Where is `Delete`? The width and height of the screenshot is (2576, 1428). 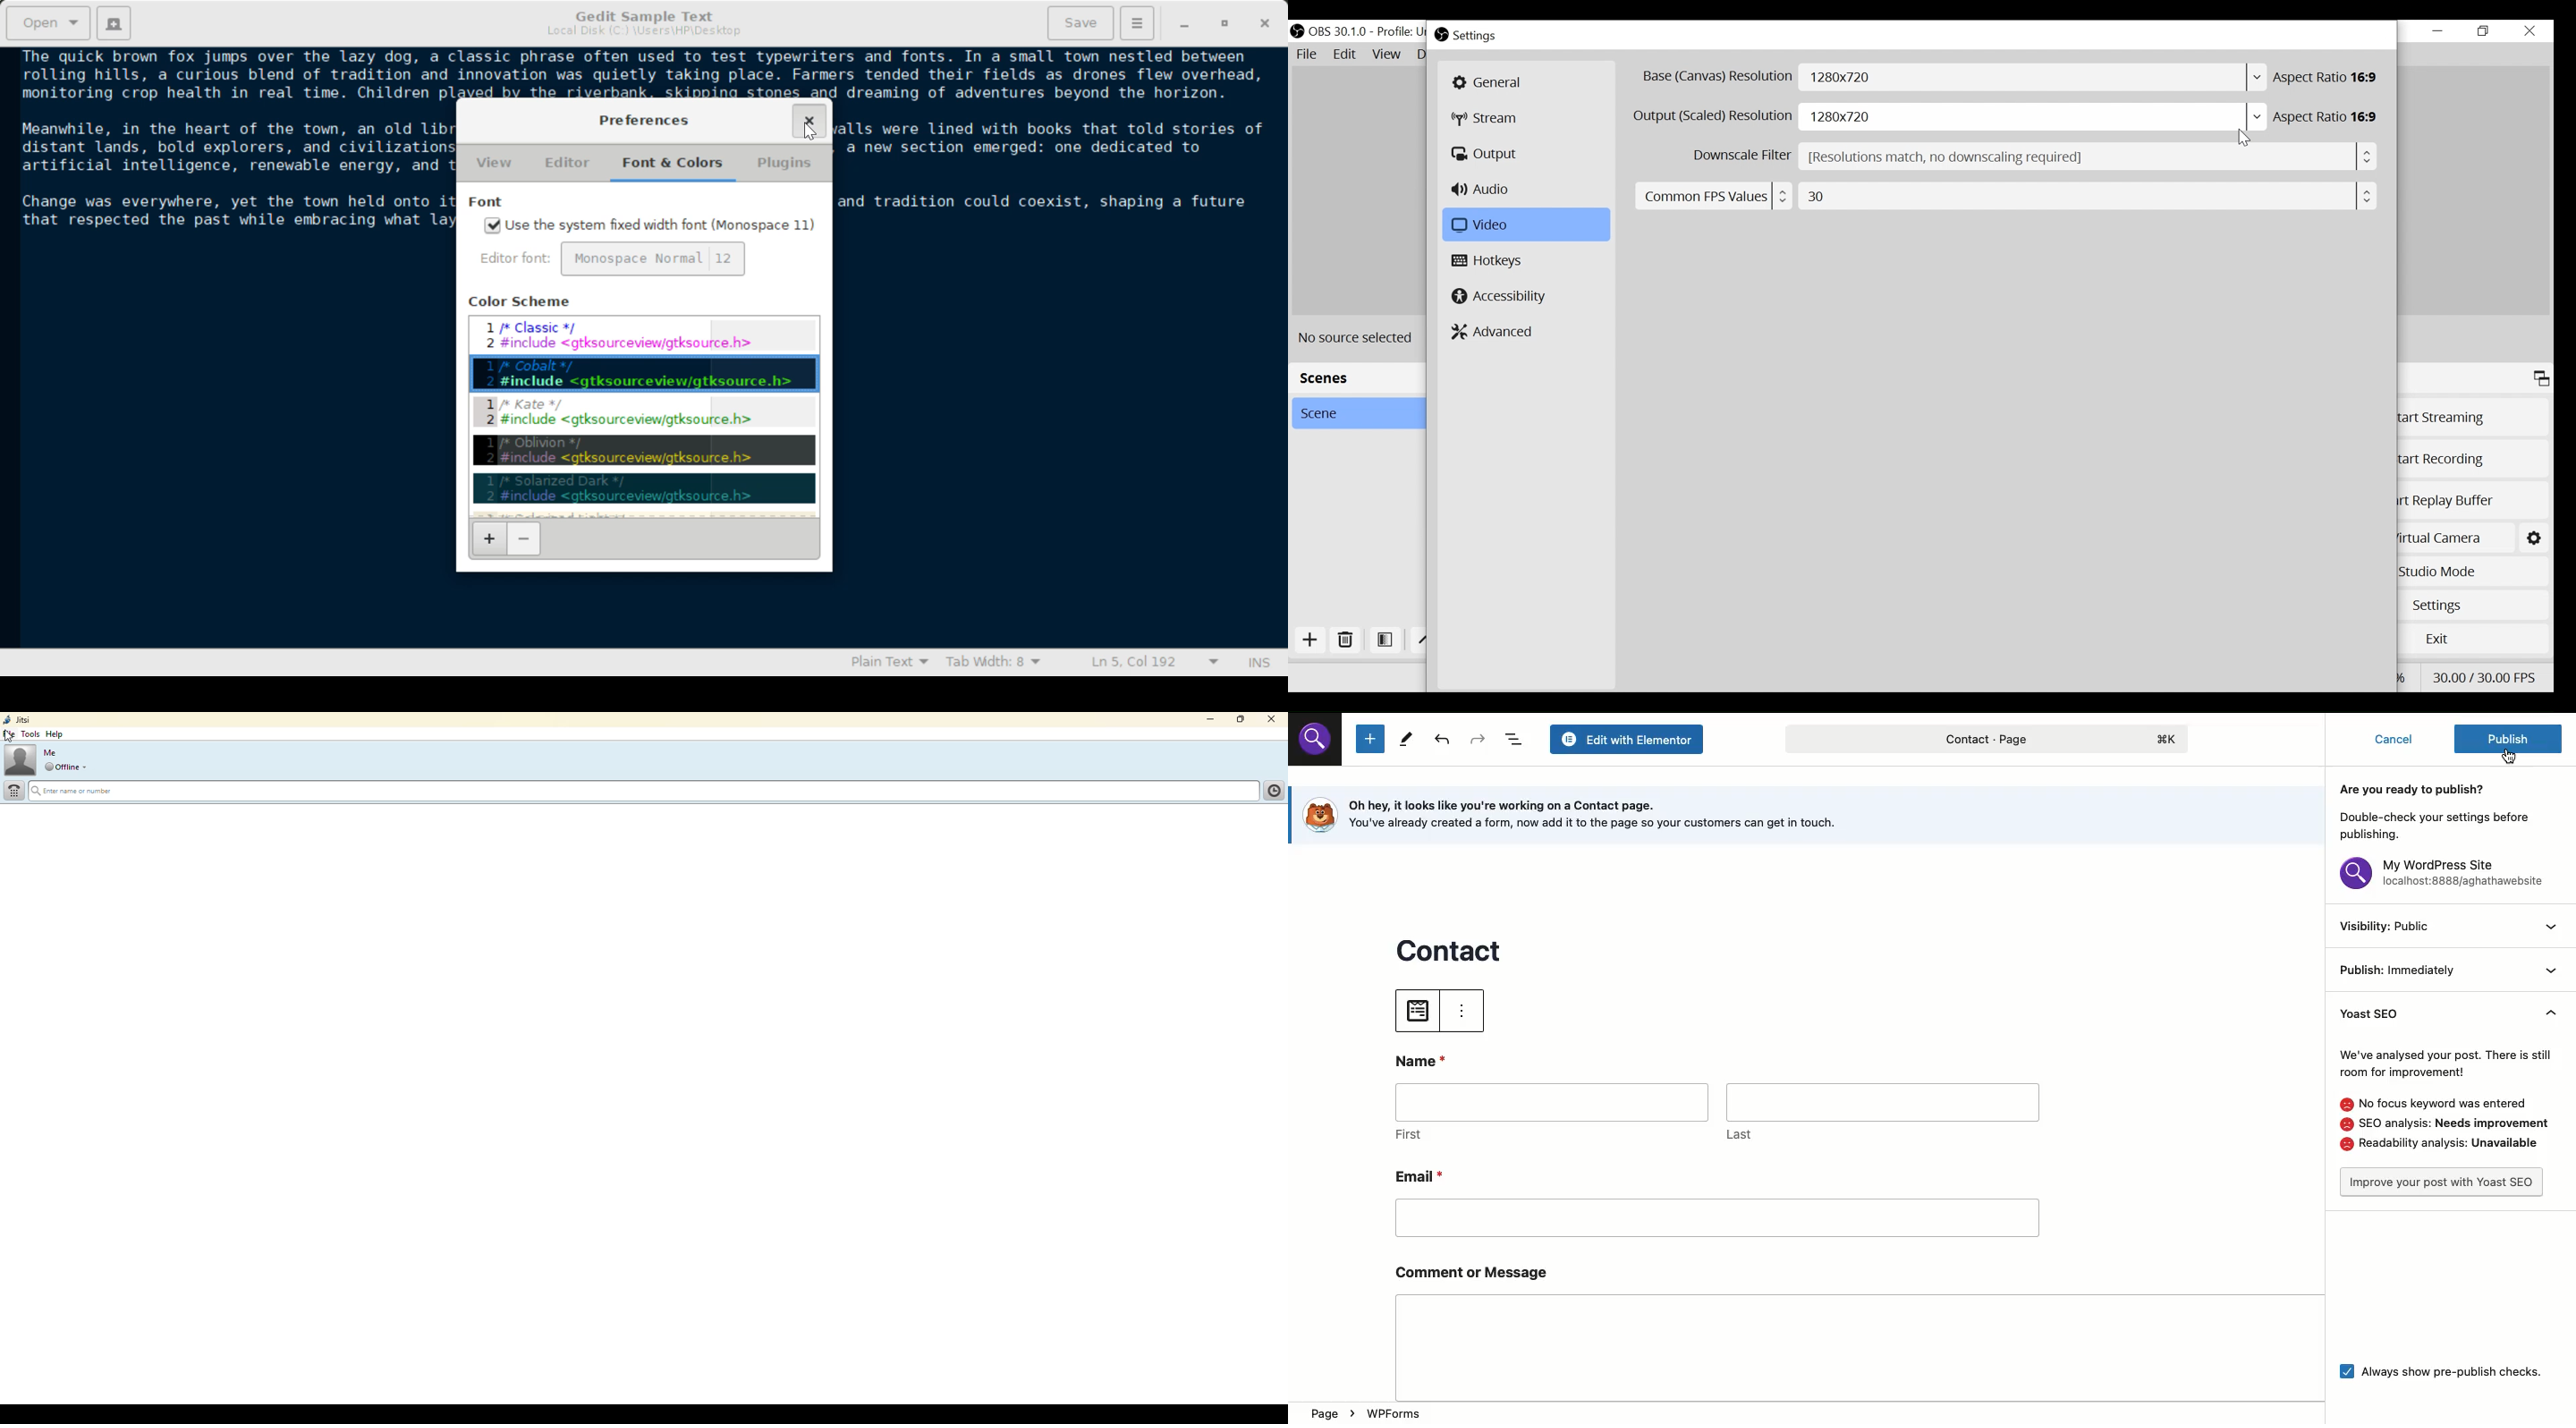 Delete is located at coordinates (1345, 642).